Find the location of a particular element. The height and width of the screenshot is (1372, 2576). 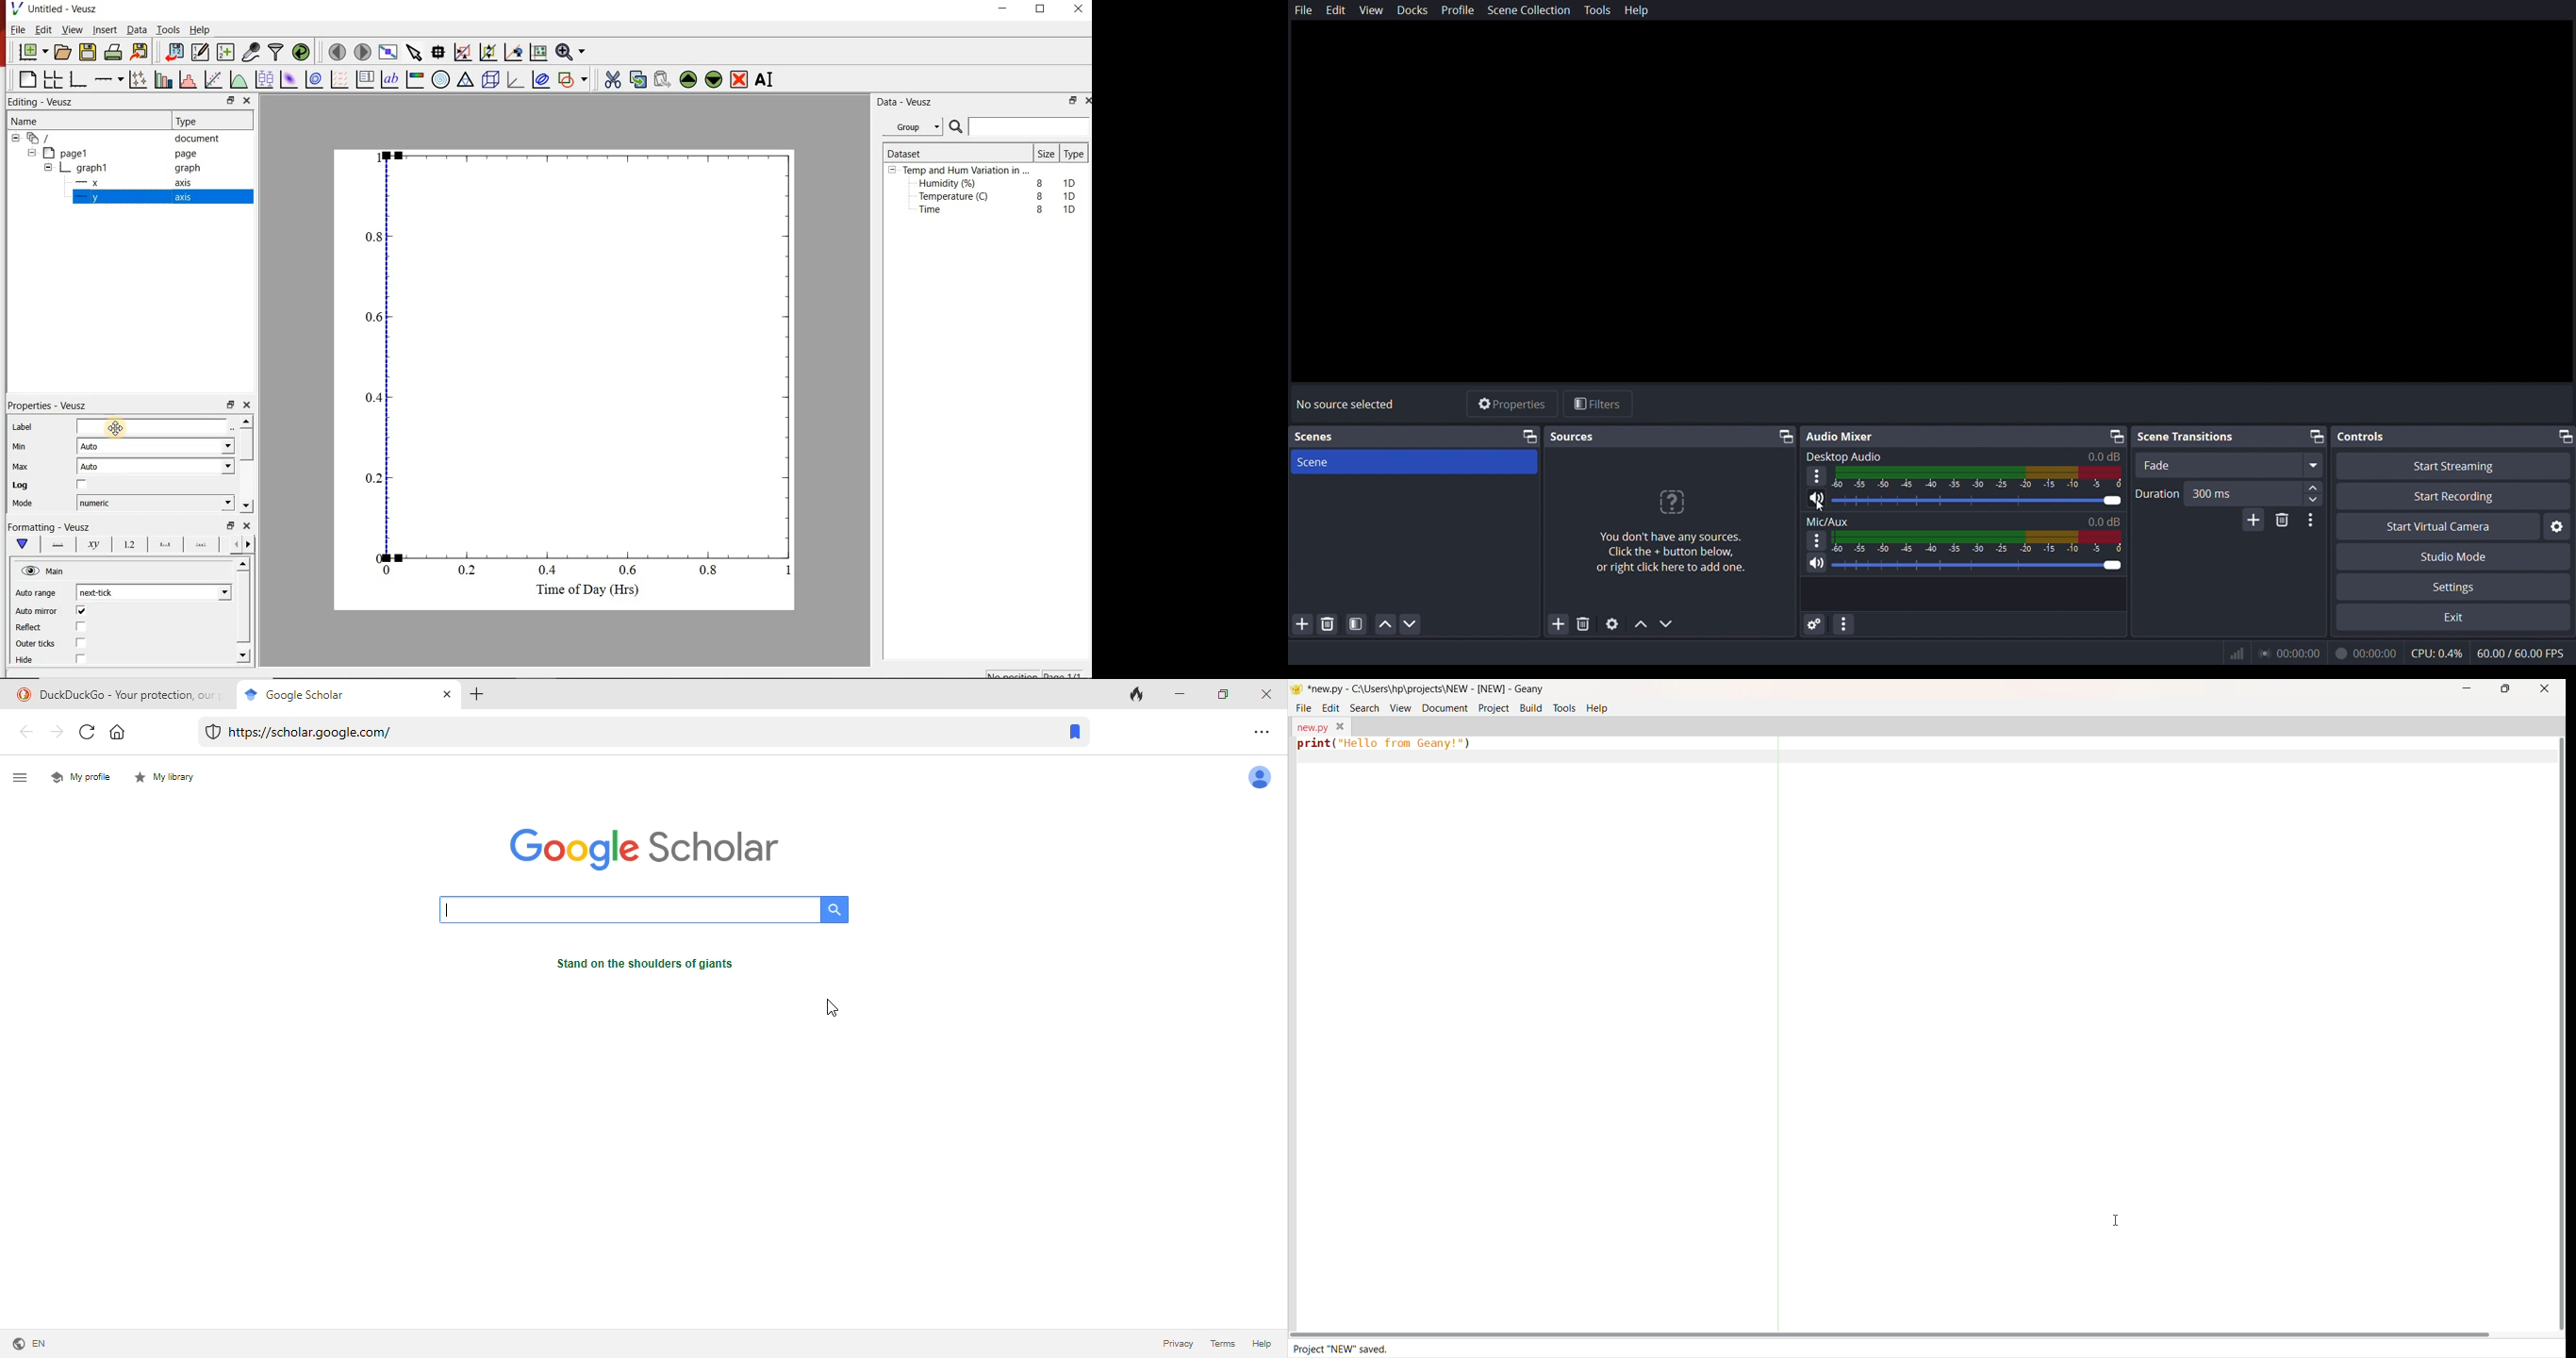

move down is located at coordinates (1668, 623).